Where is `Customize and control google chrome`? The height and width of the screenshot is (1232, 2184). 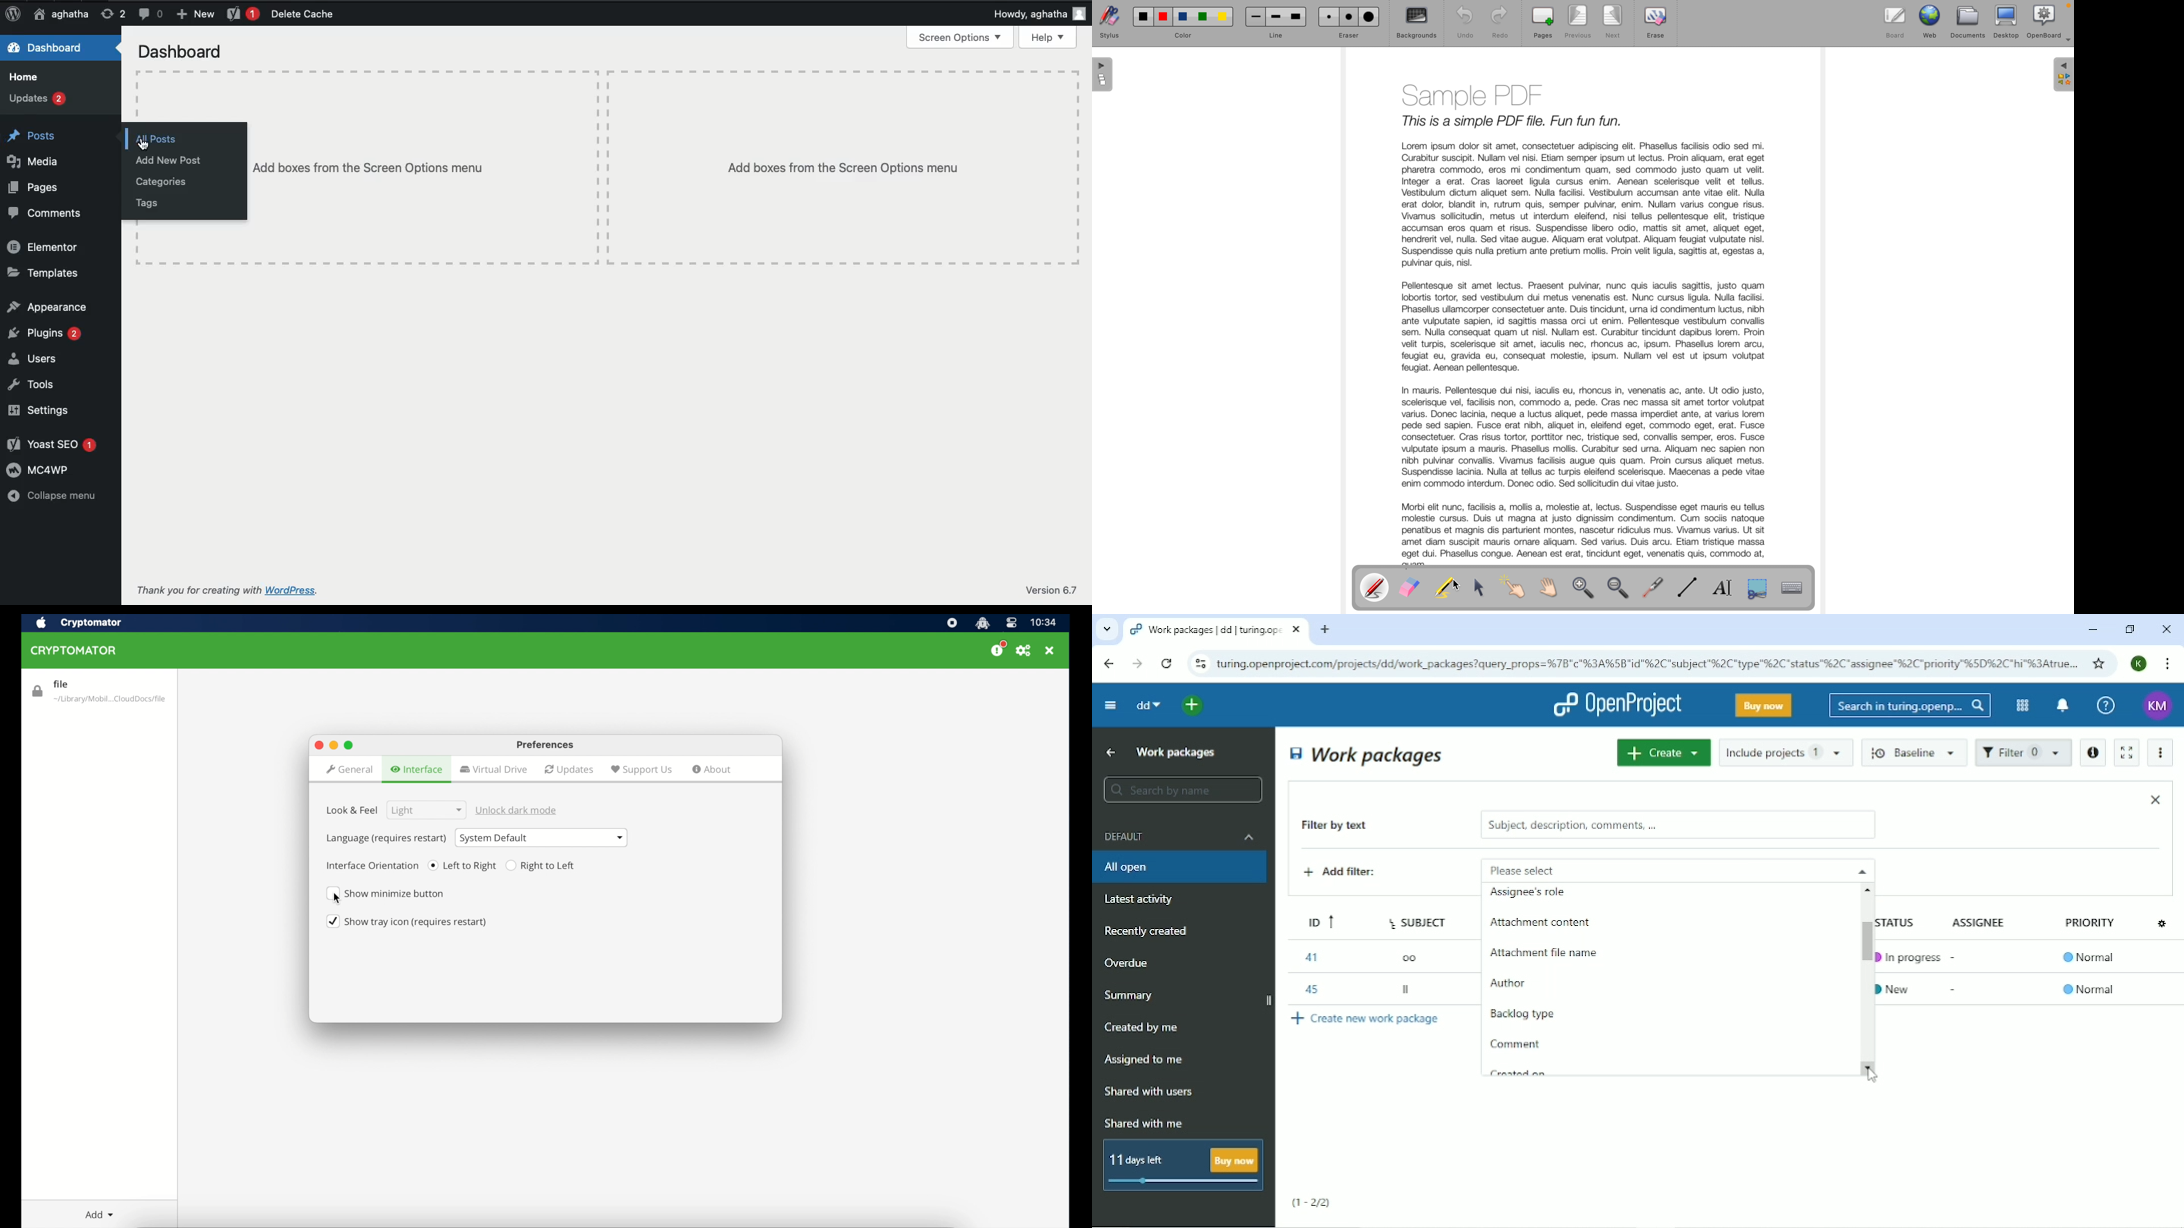 Customize and control google chrome is located at coordinates (2169, 664).